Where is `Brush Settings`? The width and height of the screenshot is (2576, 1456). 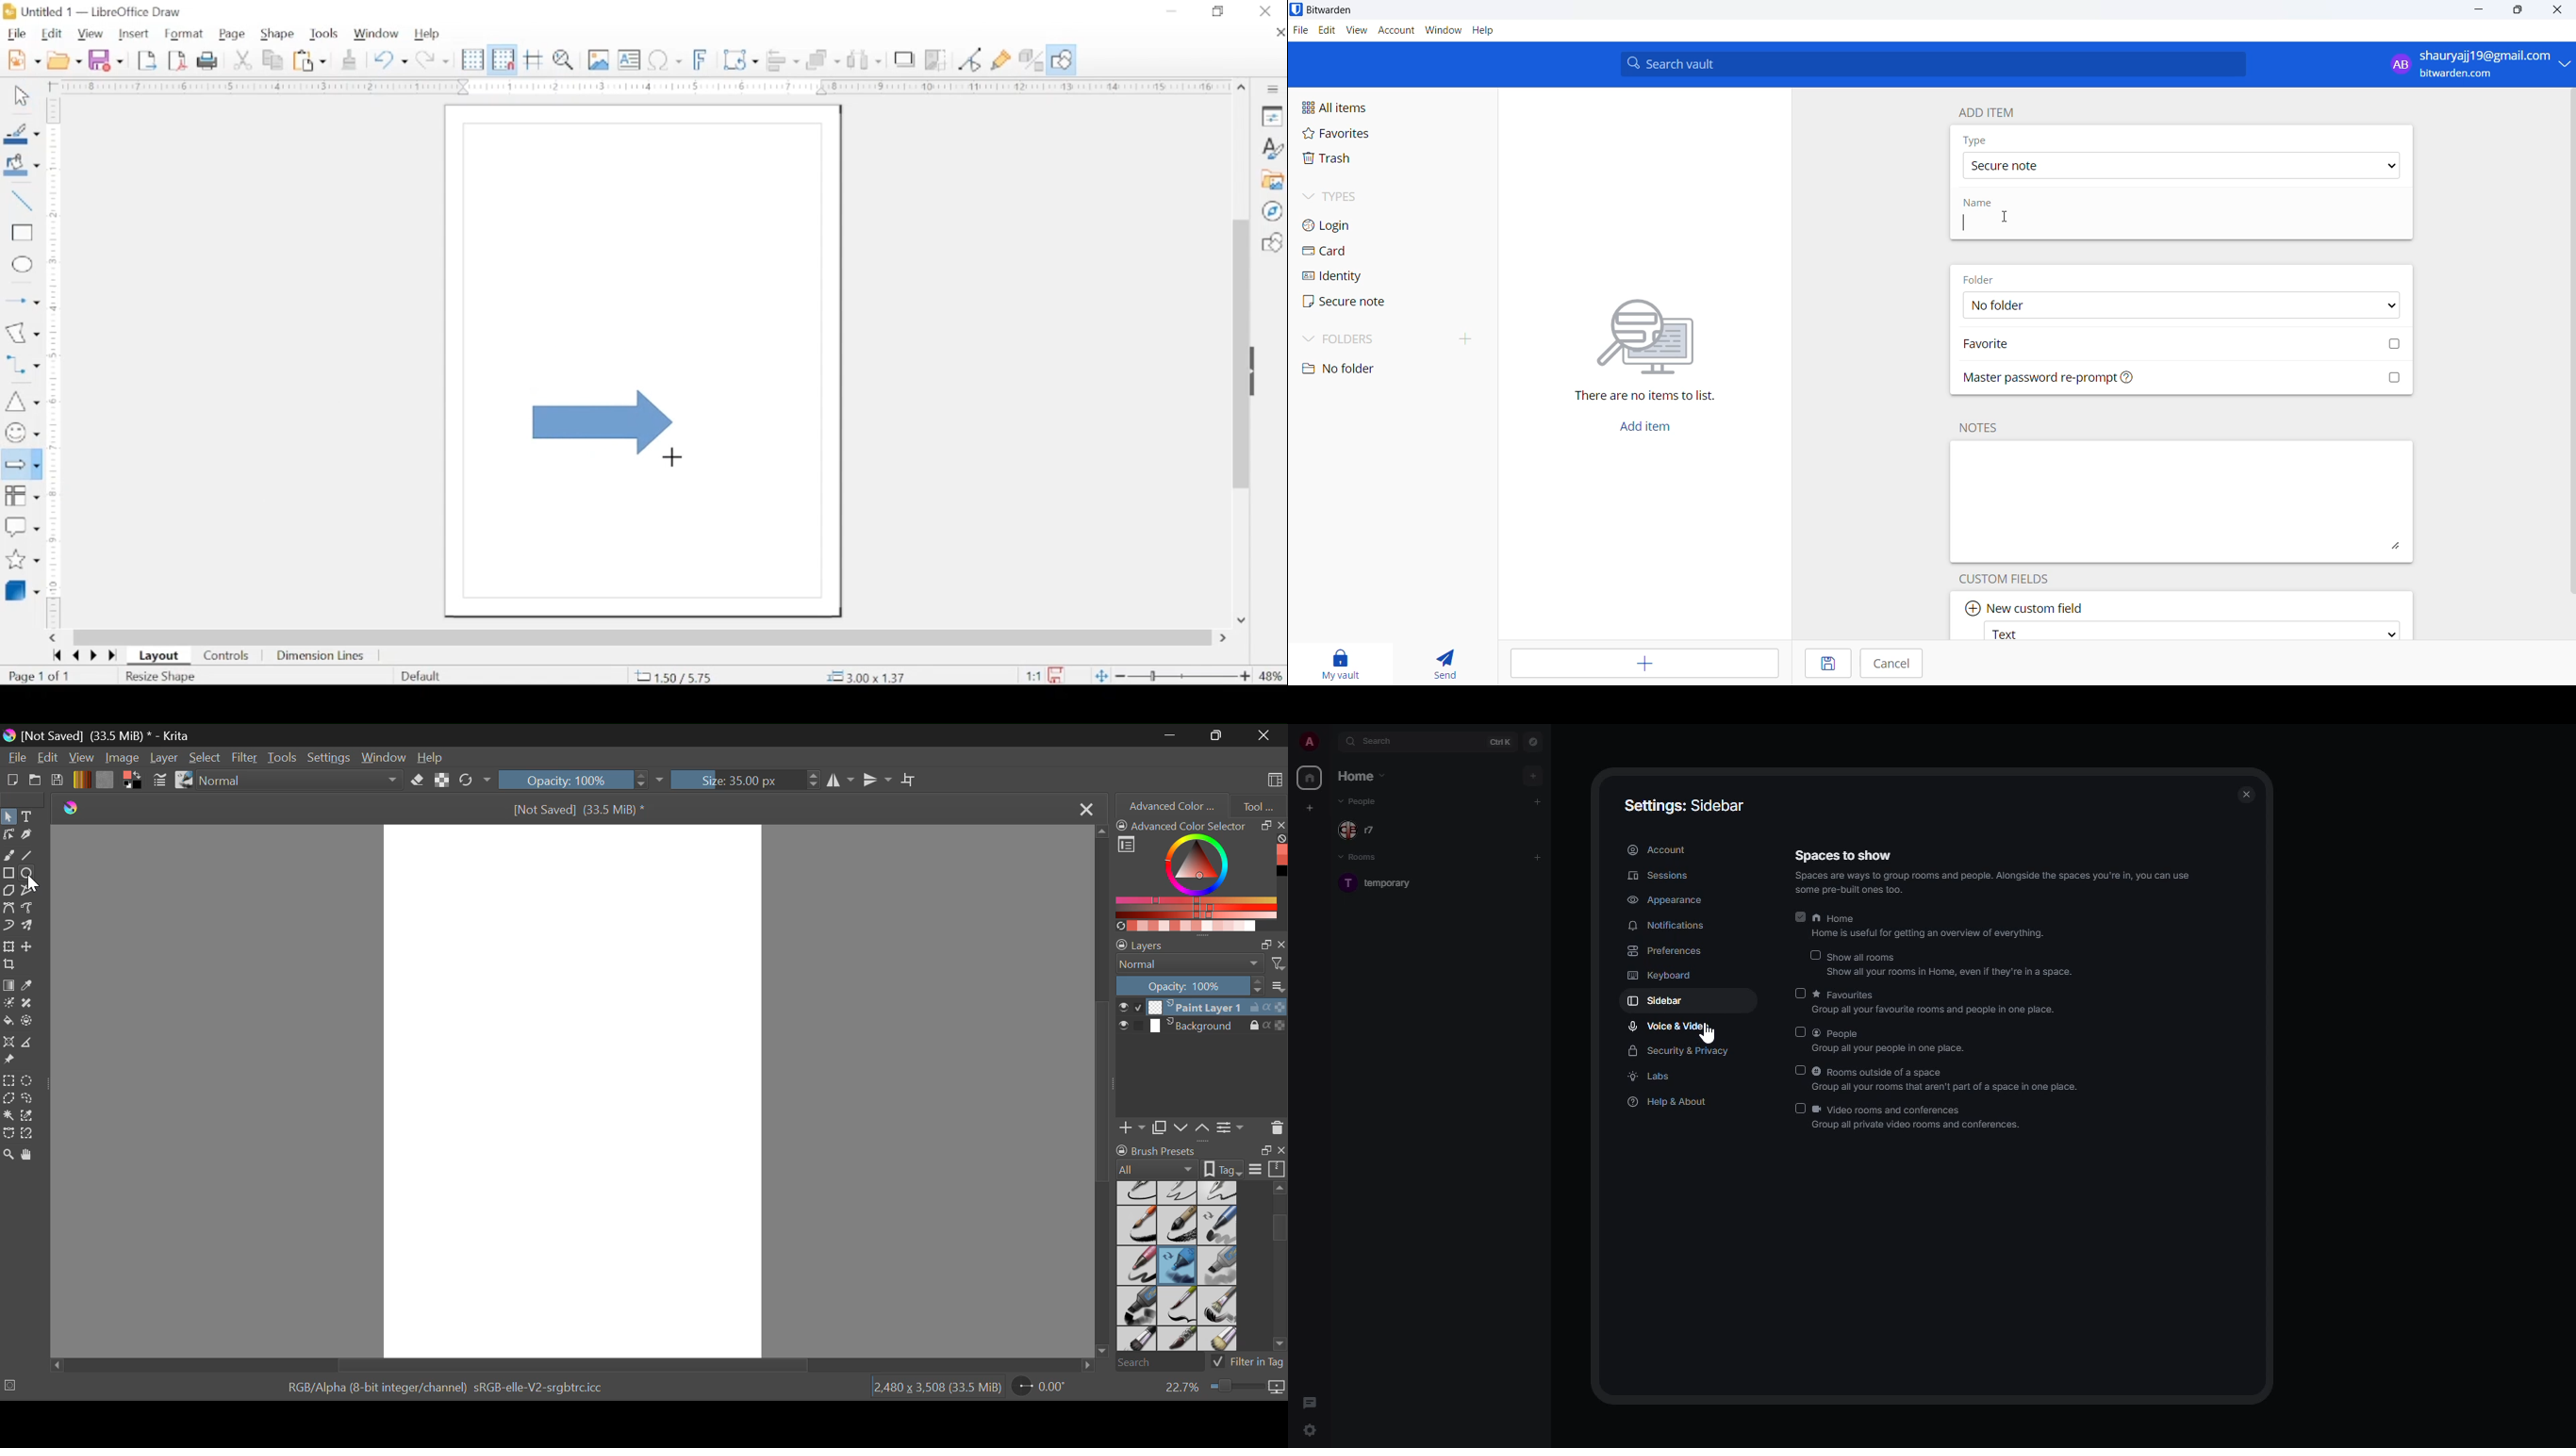
Brush Settings is located at coordinates (159, 781).